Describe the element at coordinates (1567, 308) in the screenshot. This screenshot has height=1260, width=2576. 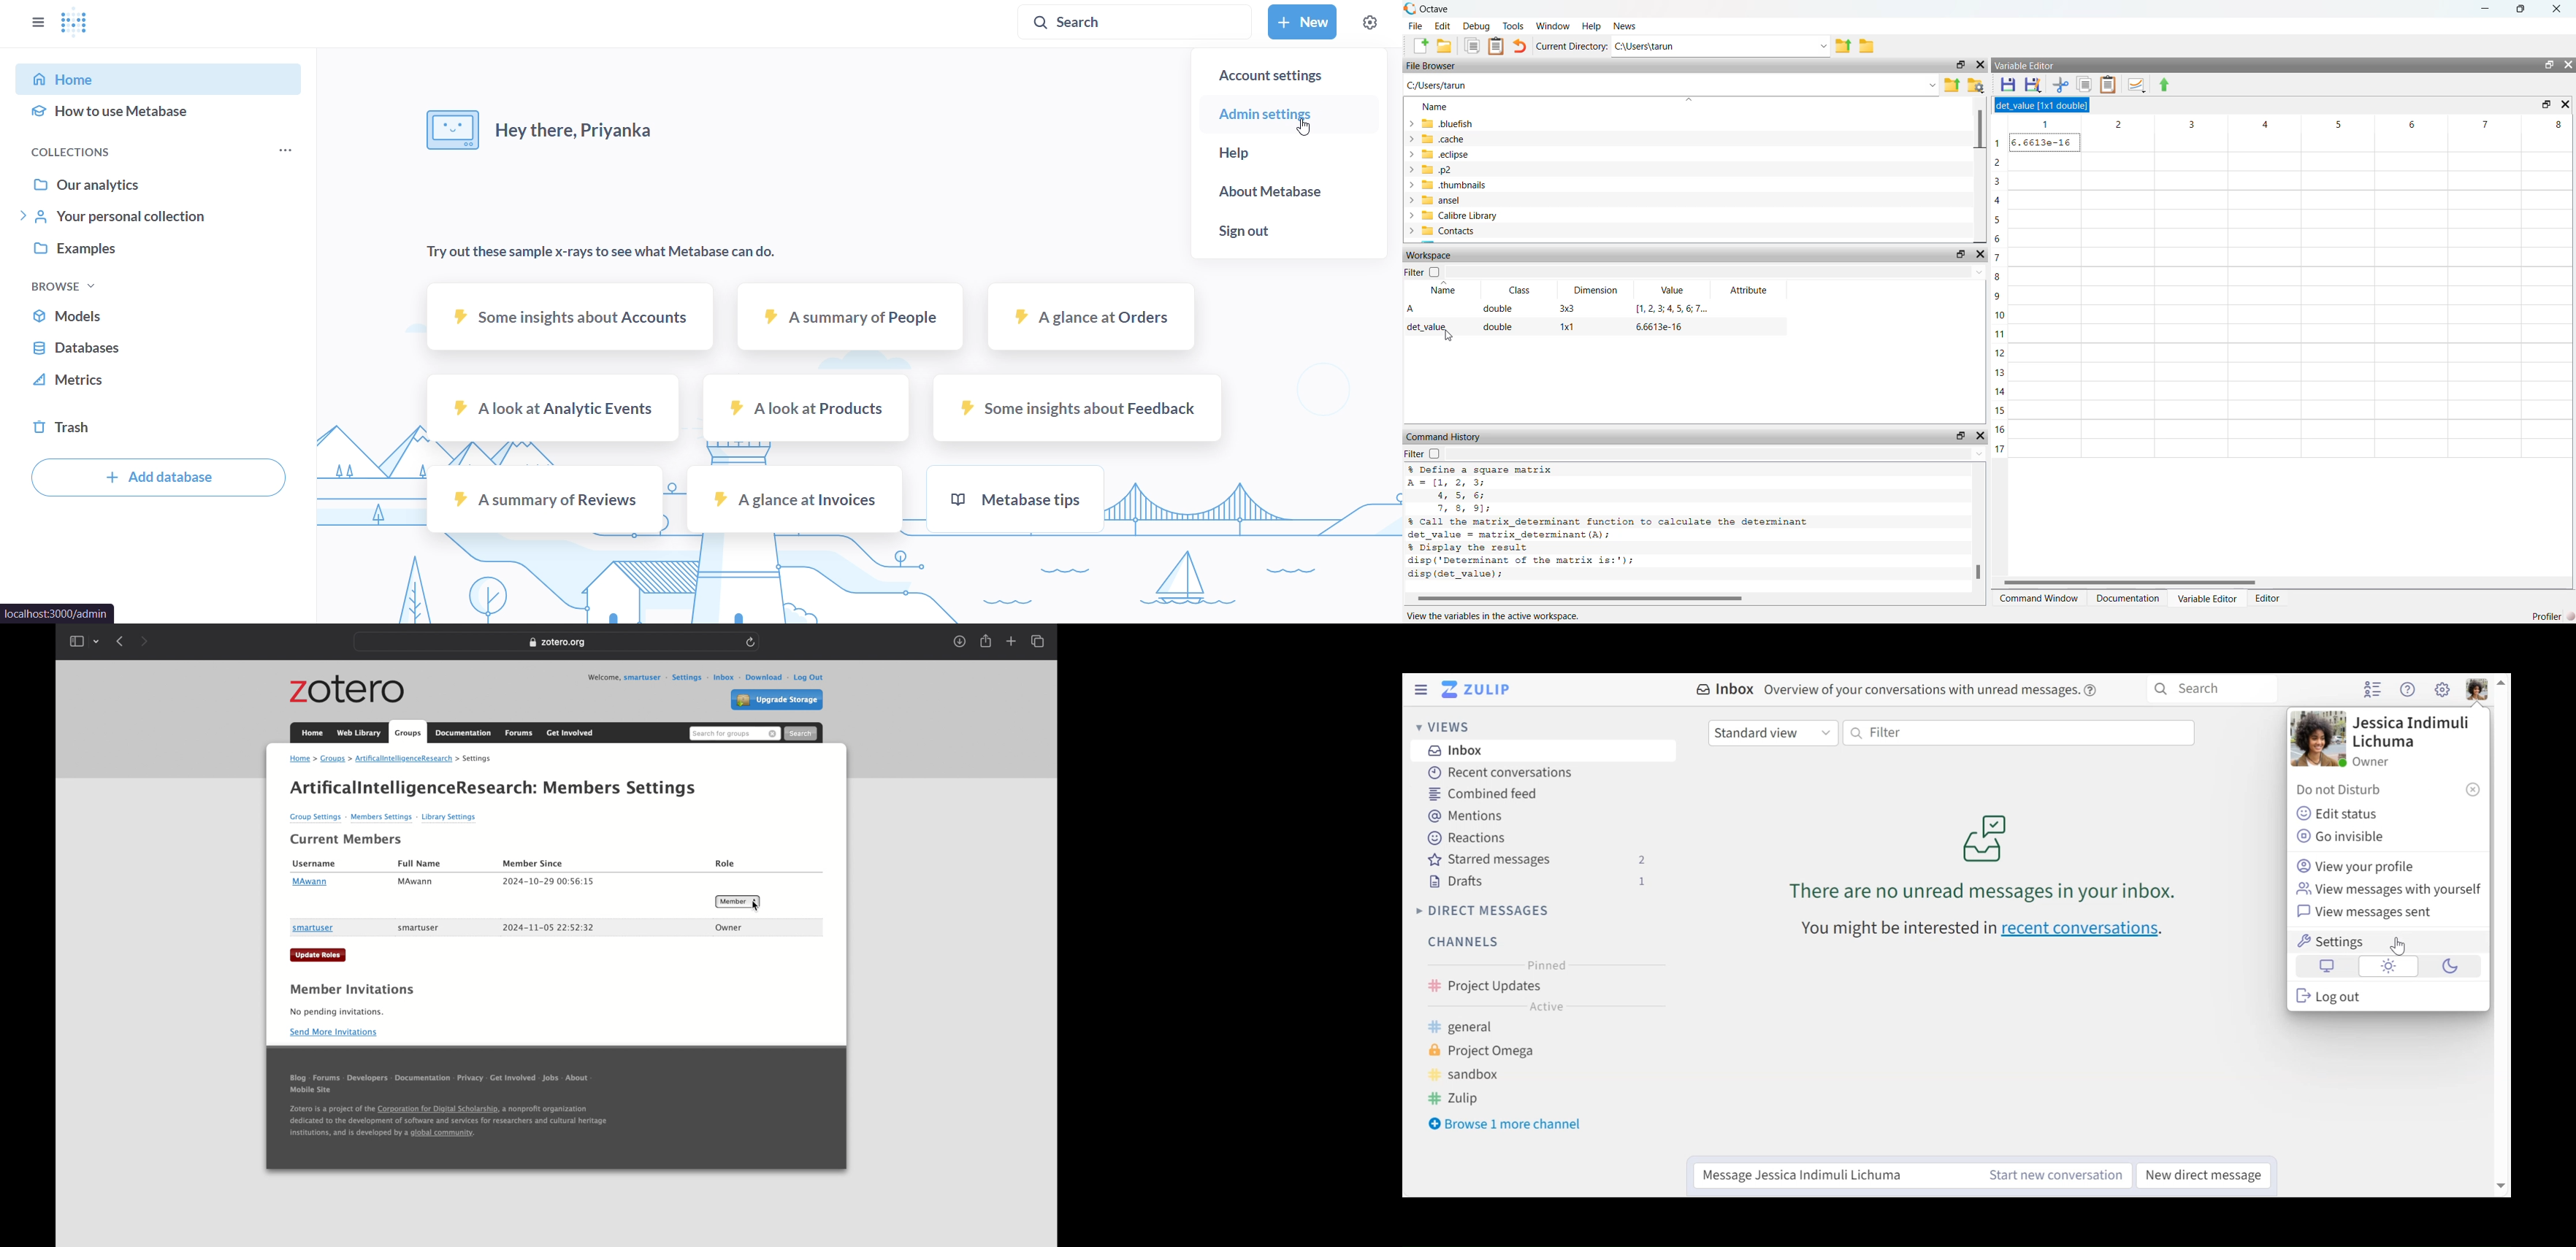
I see `3x3` at that location.